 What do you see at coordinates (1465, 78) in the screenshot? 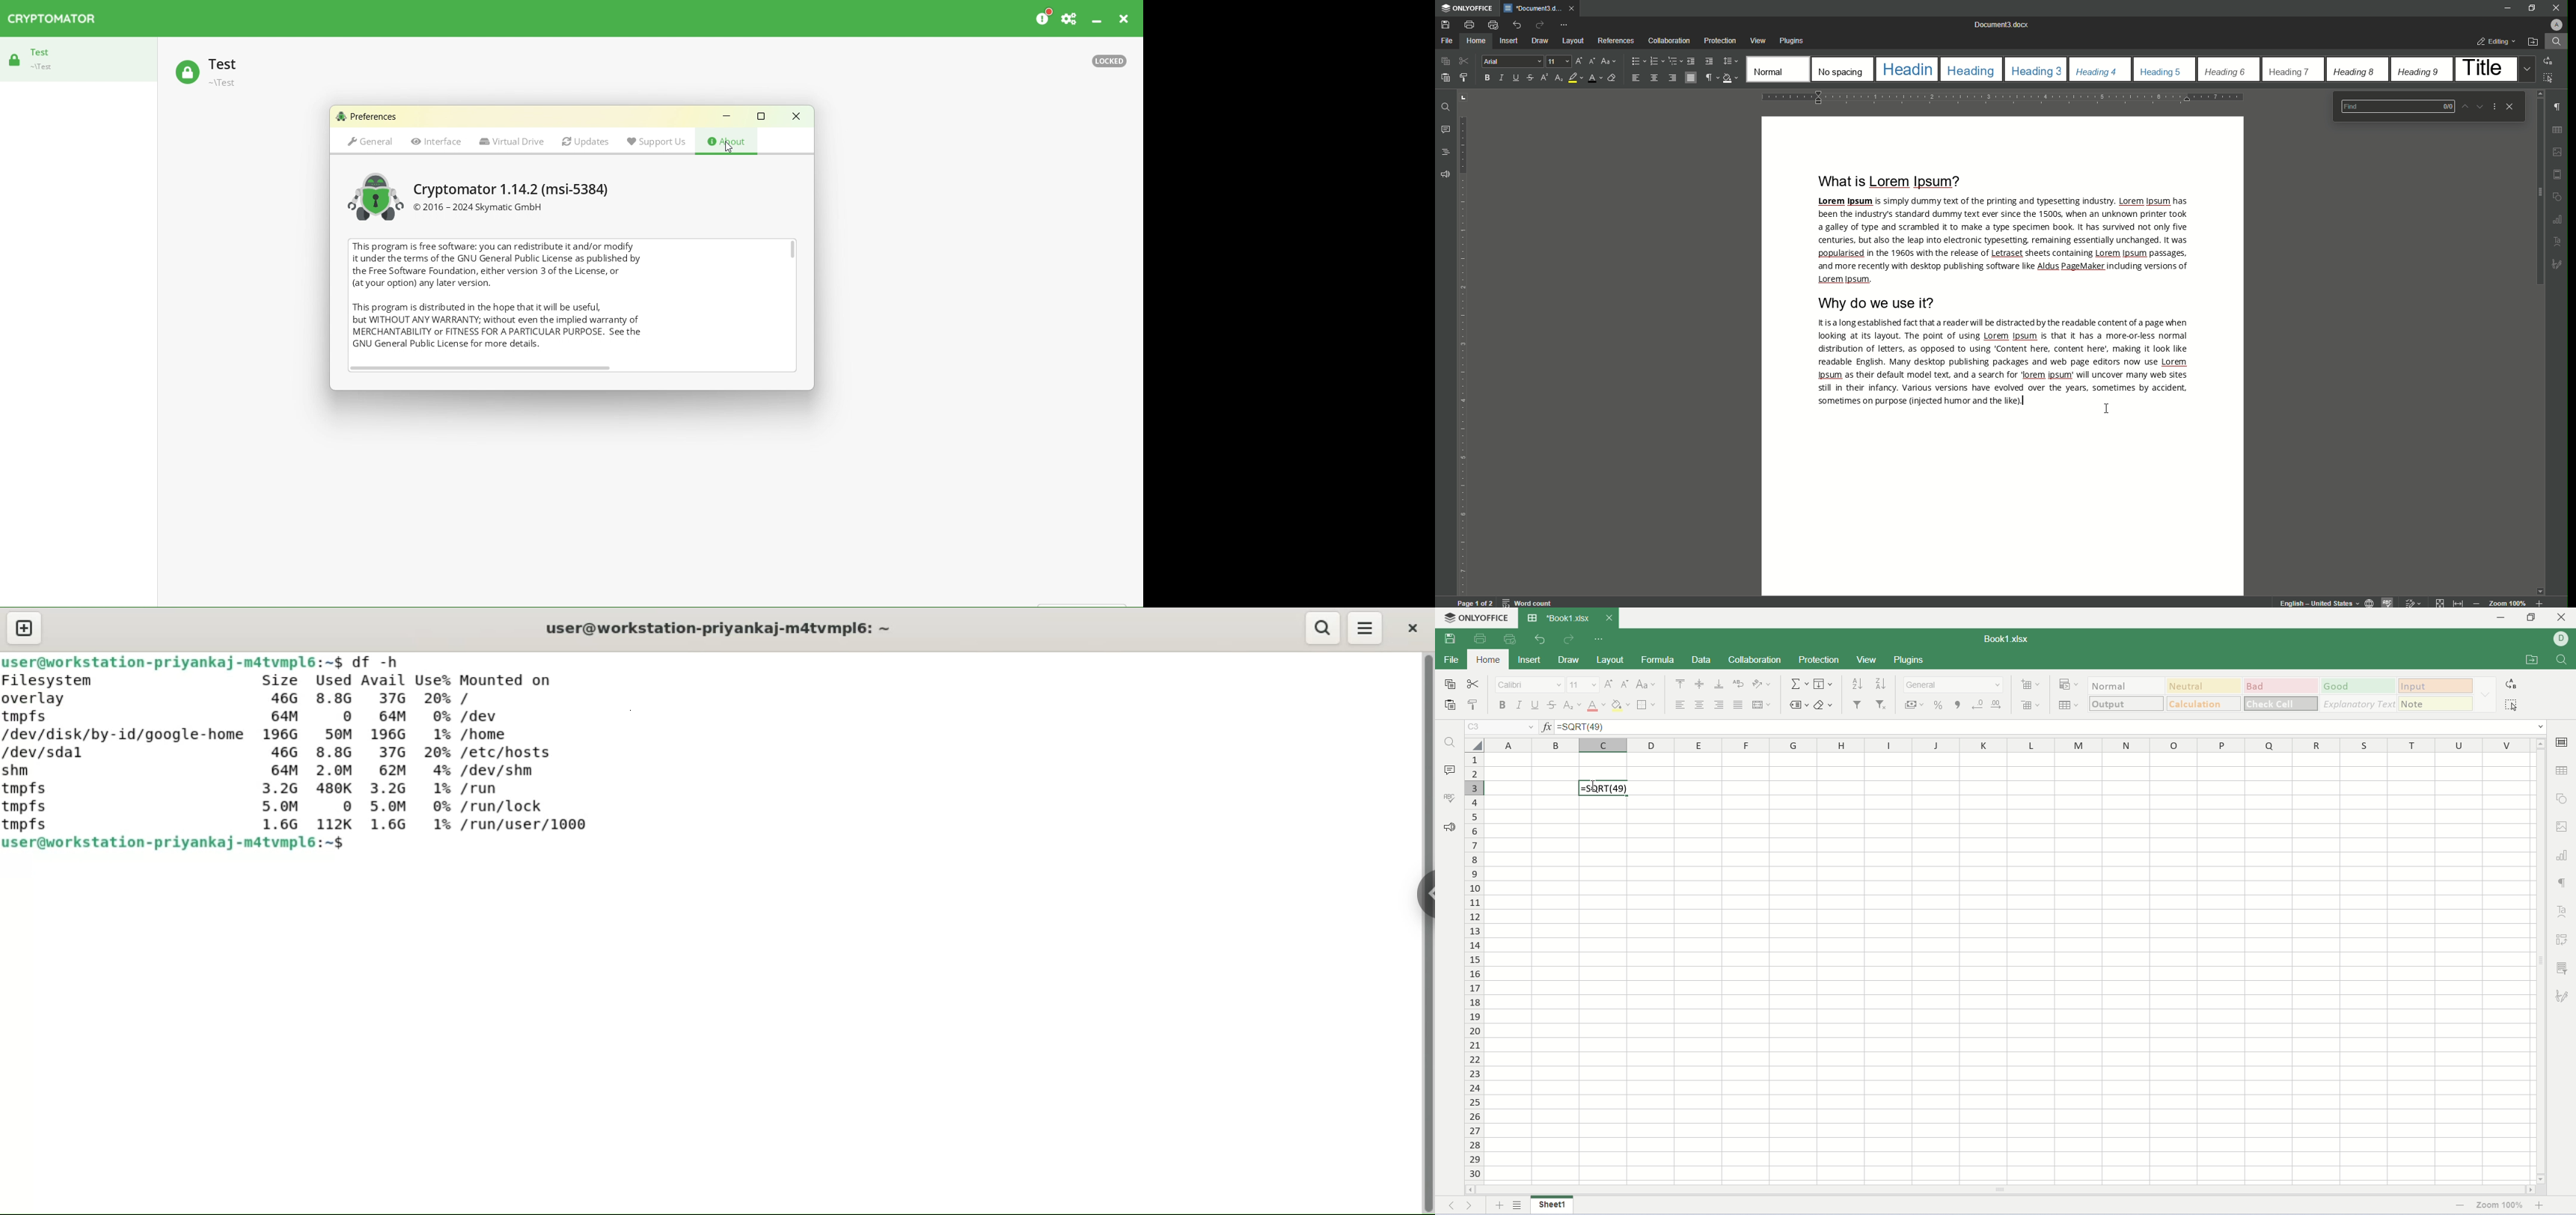
I see `Copy style` at bounding box center [1465, 78].